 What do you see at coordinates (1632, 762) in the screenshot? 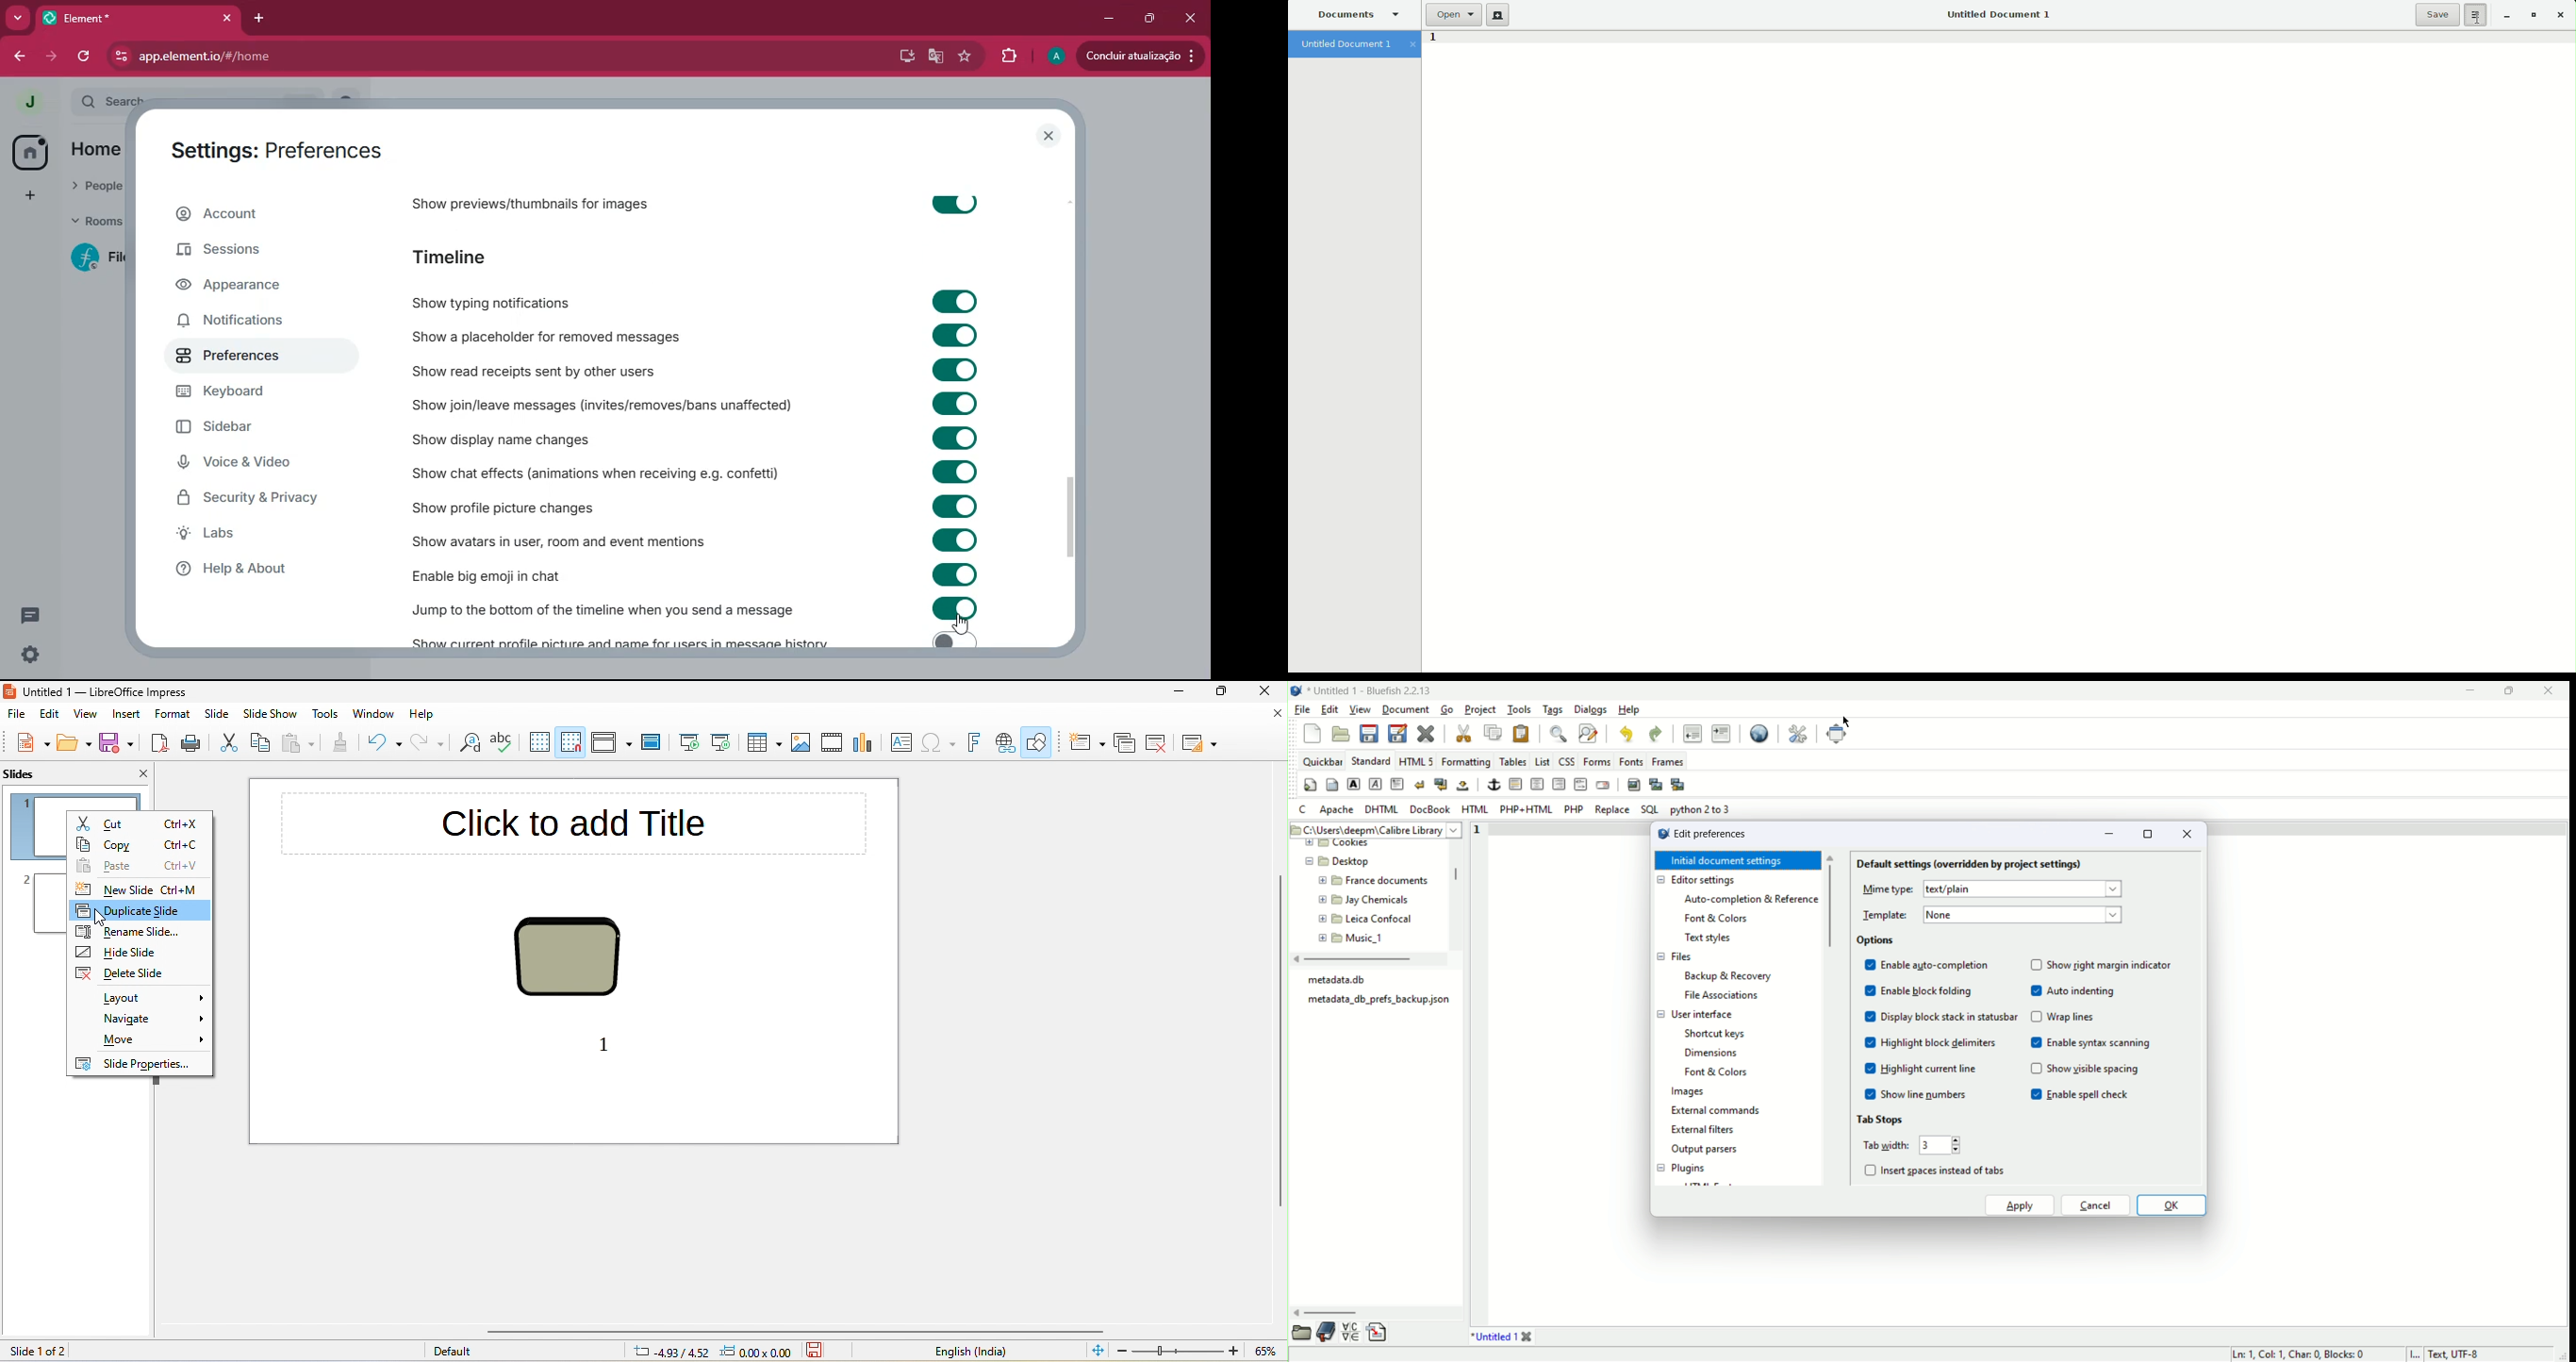
I see `Fonts` at bounding box center [1632, 762].